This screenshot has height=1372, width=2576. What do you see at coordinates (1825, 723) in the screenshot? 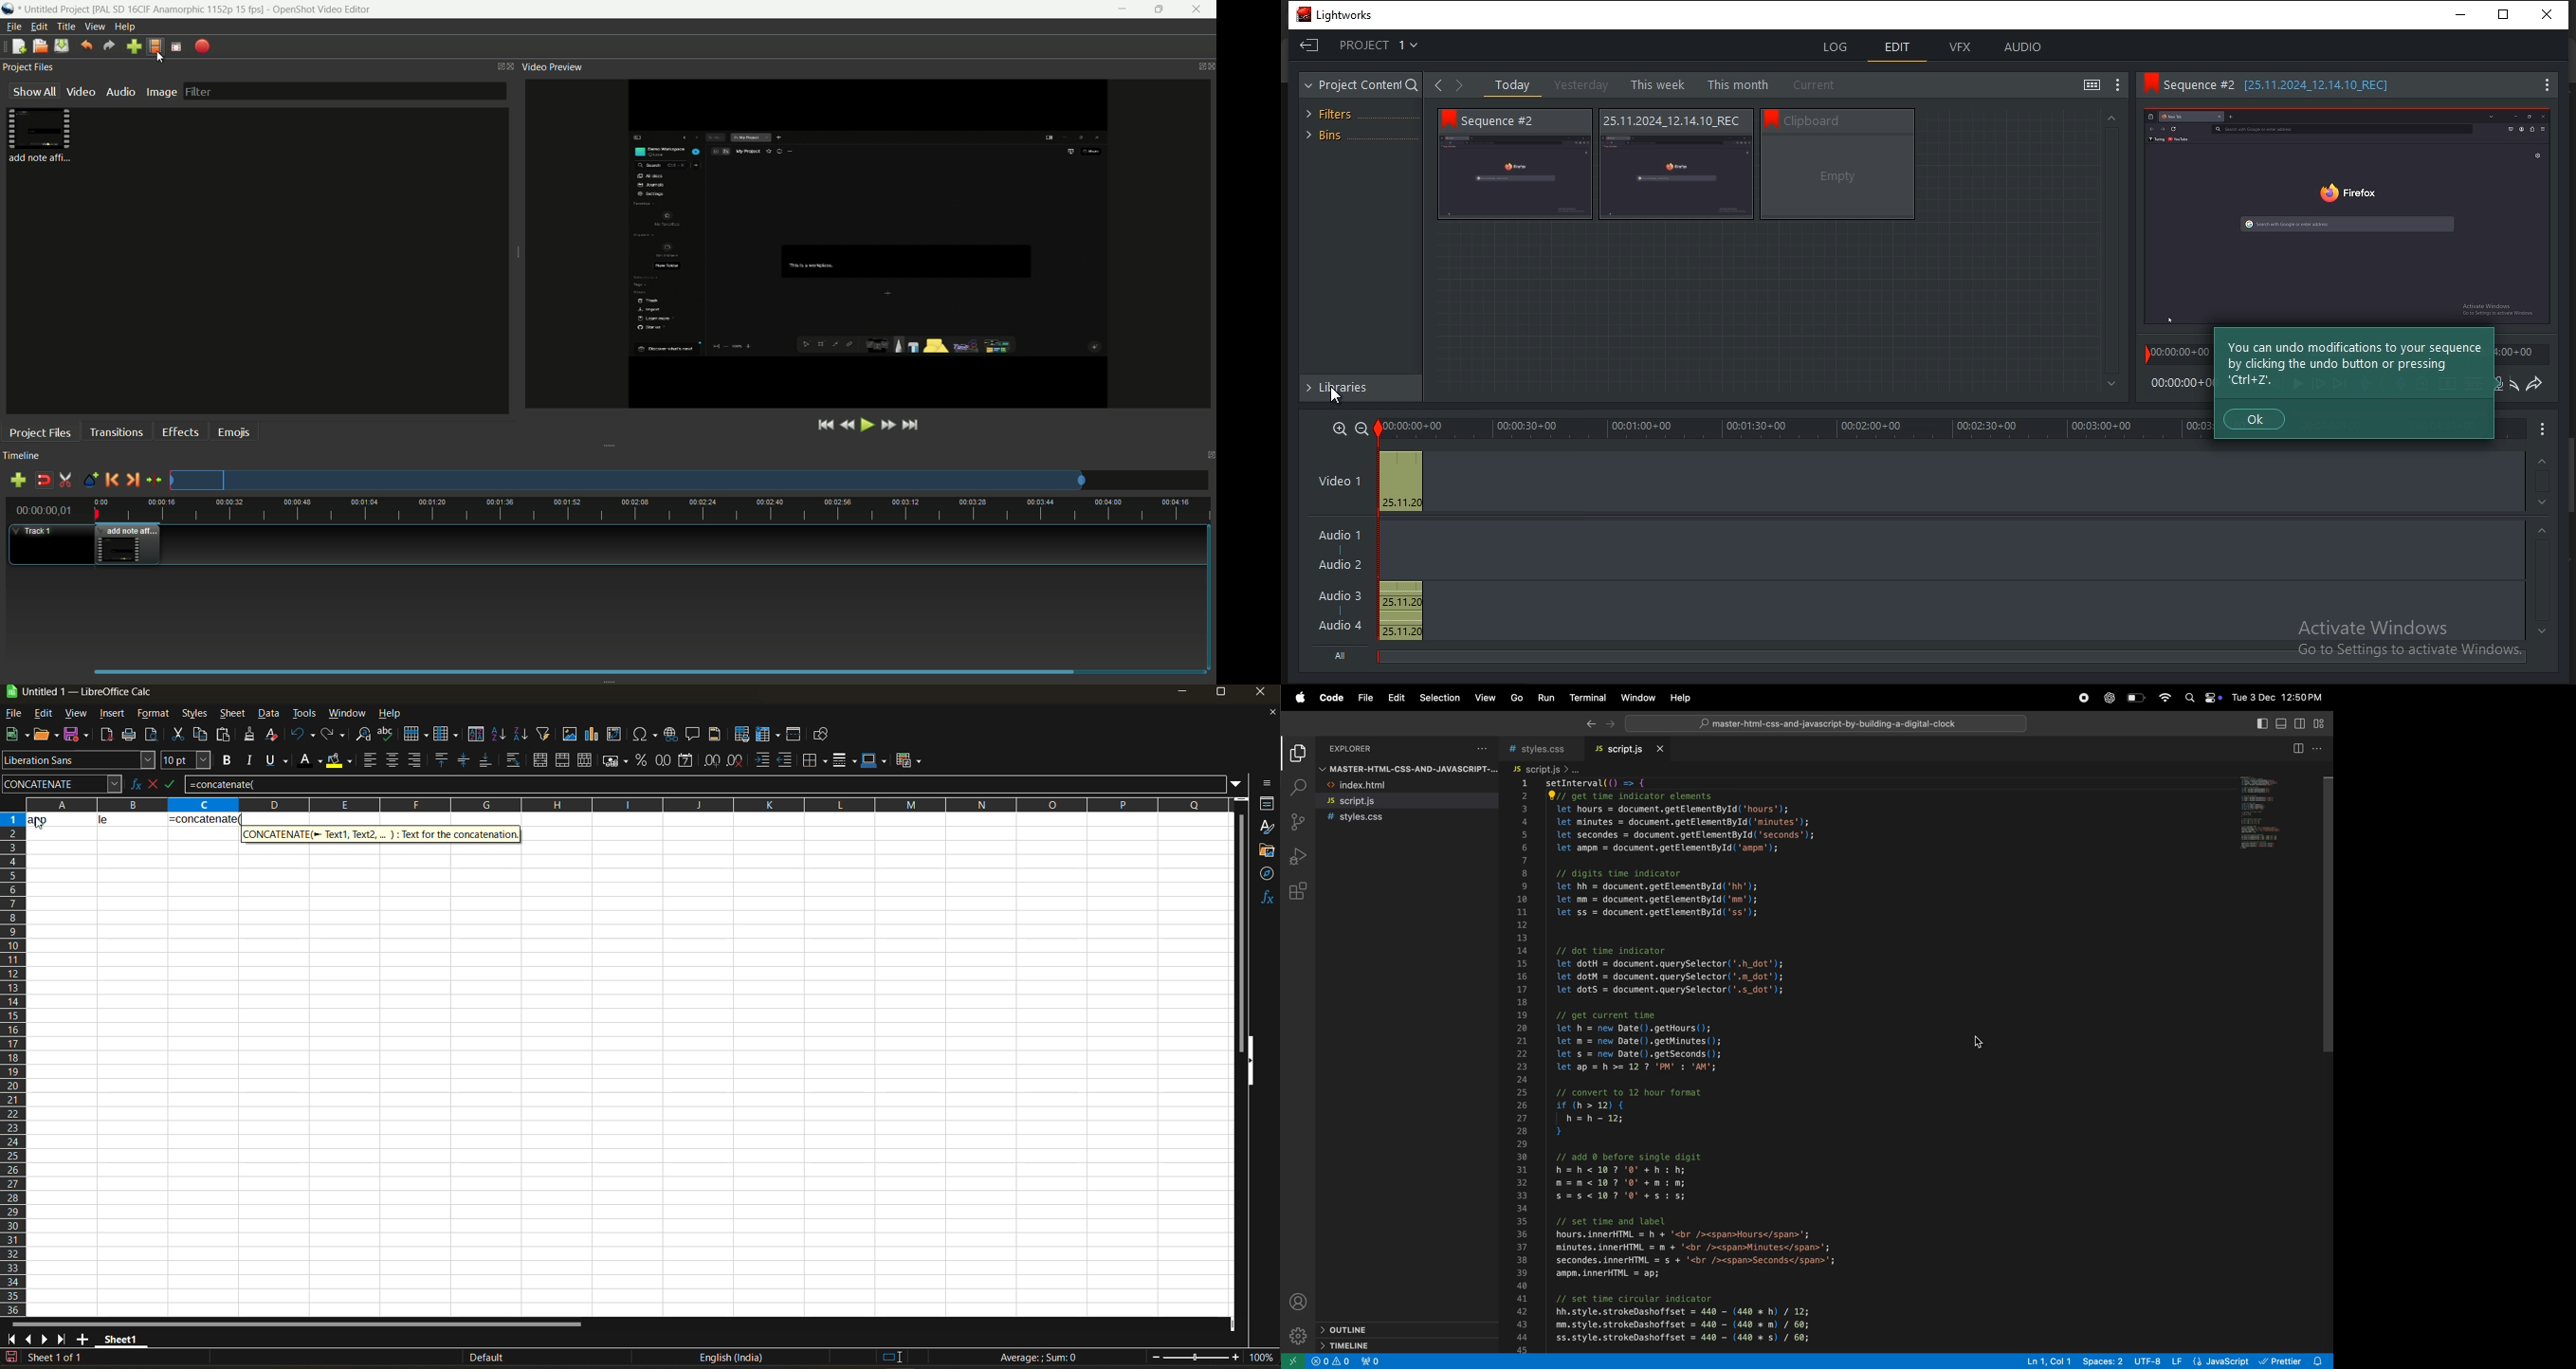
I see `searchbar` at bounding box center [1825, 723].